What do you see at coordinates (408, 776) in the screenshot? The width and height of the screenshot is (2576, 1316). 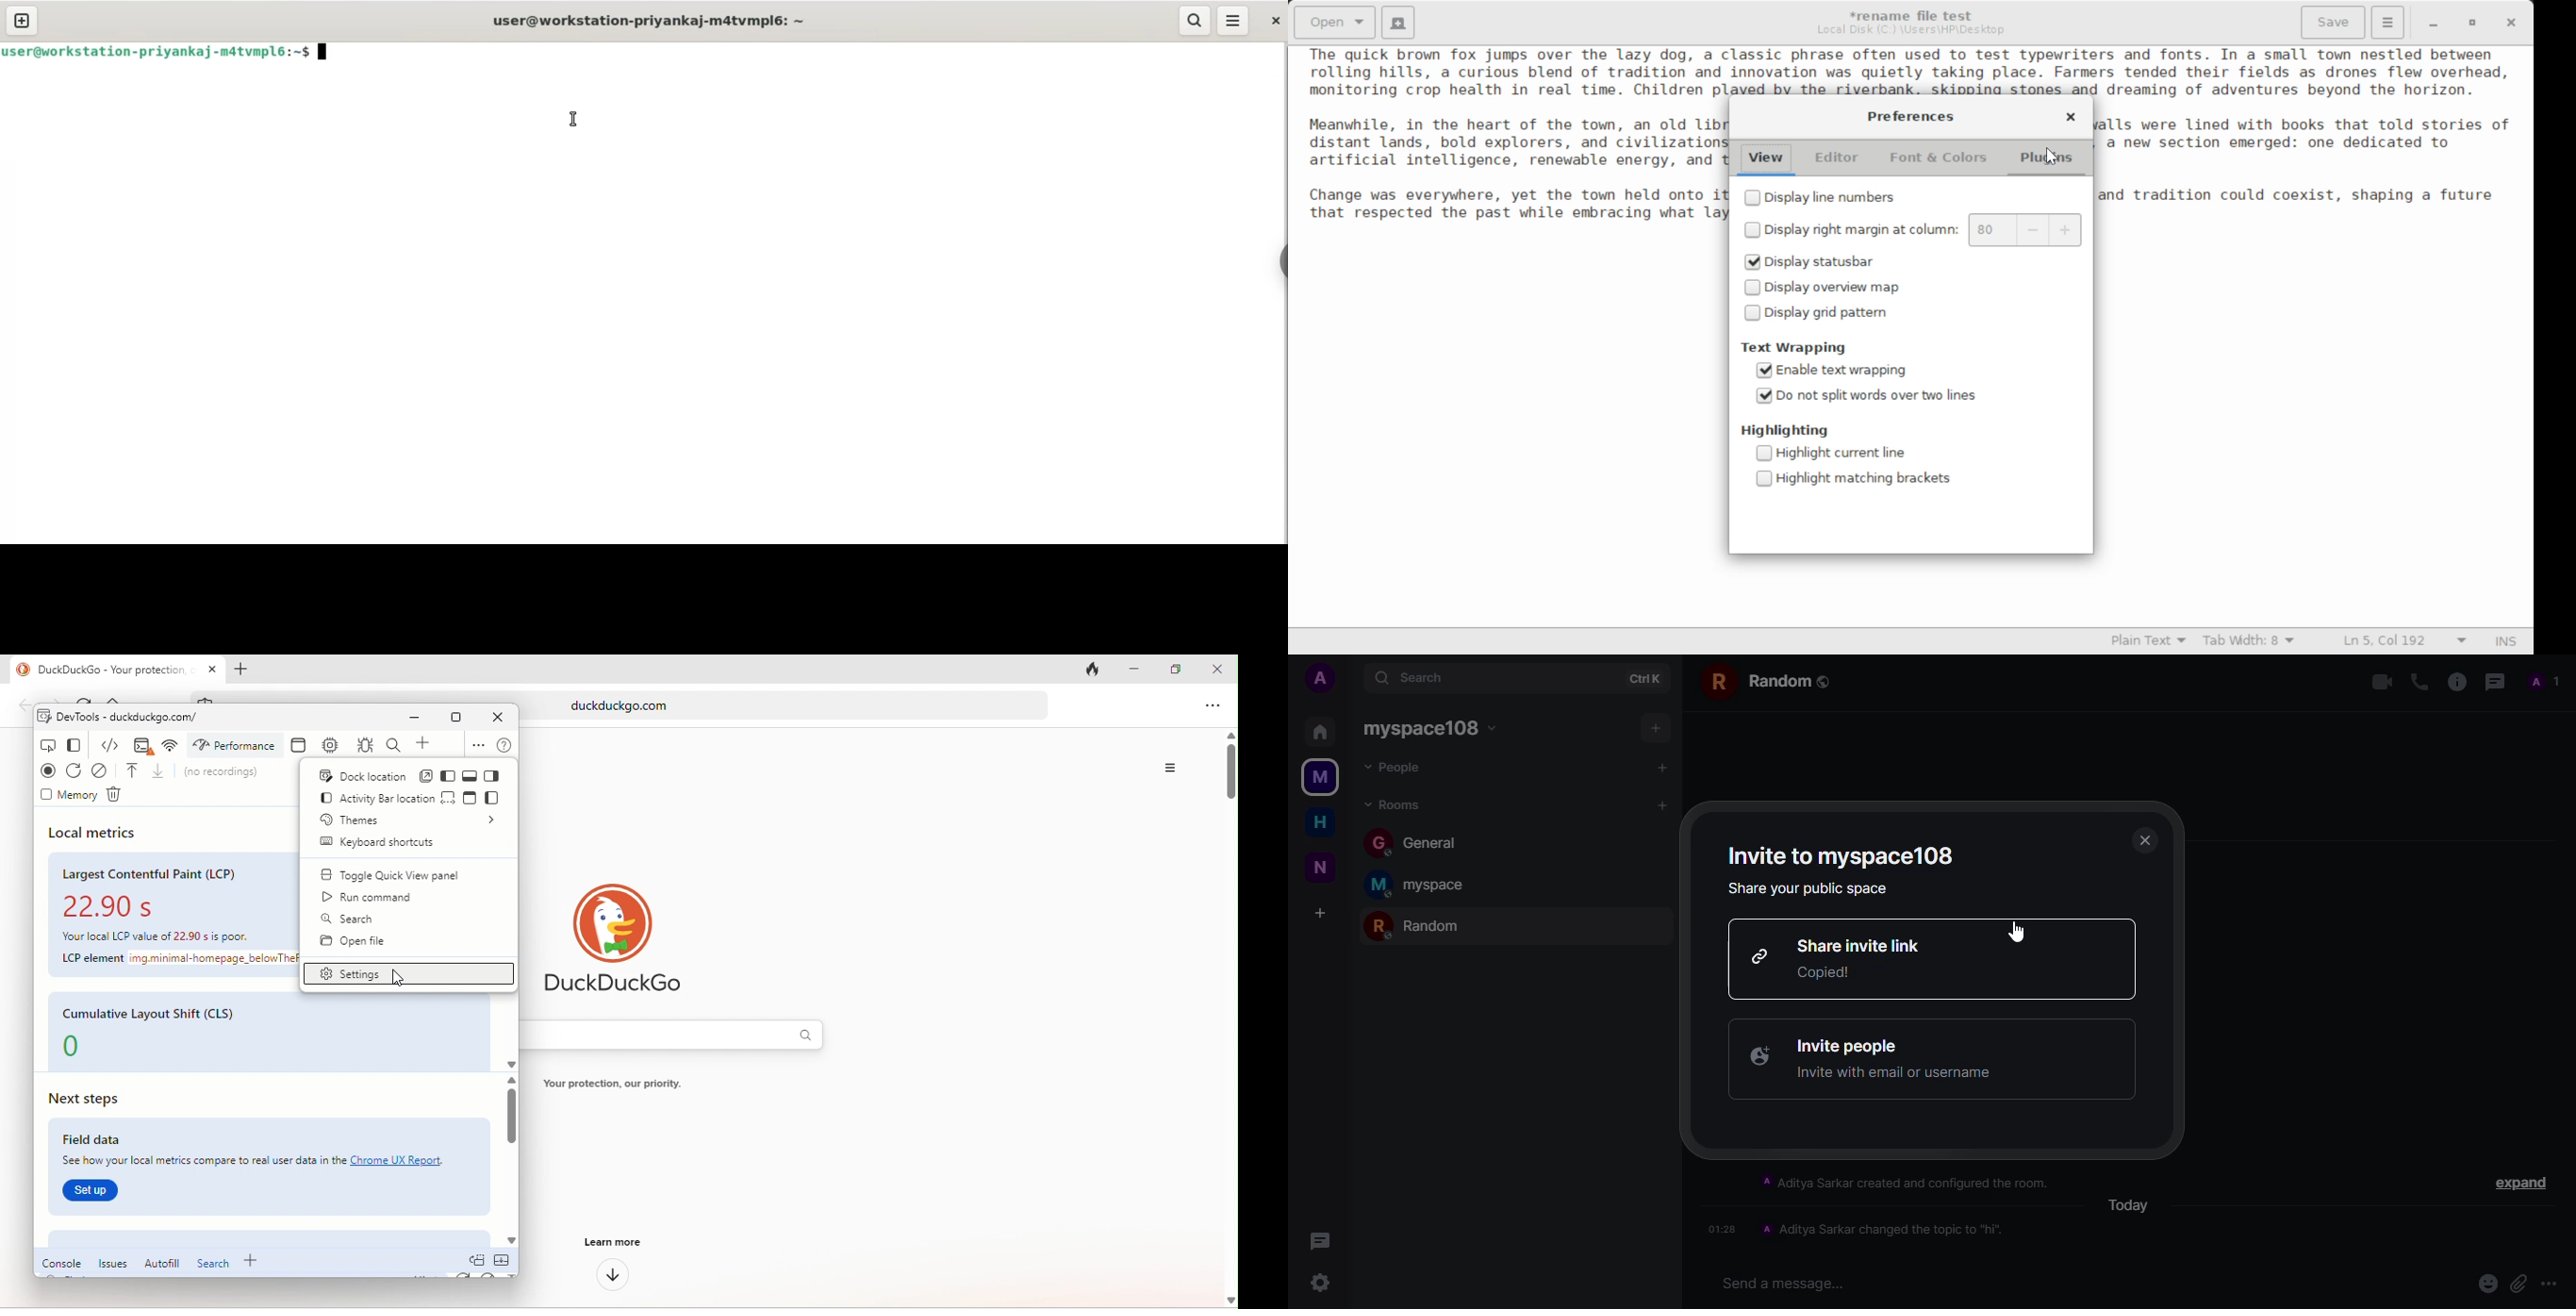 I see `dock location` at bounding box center [408, 776].